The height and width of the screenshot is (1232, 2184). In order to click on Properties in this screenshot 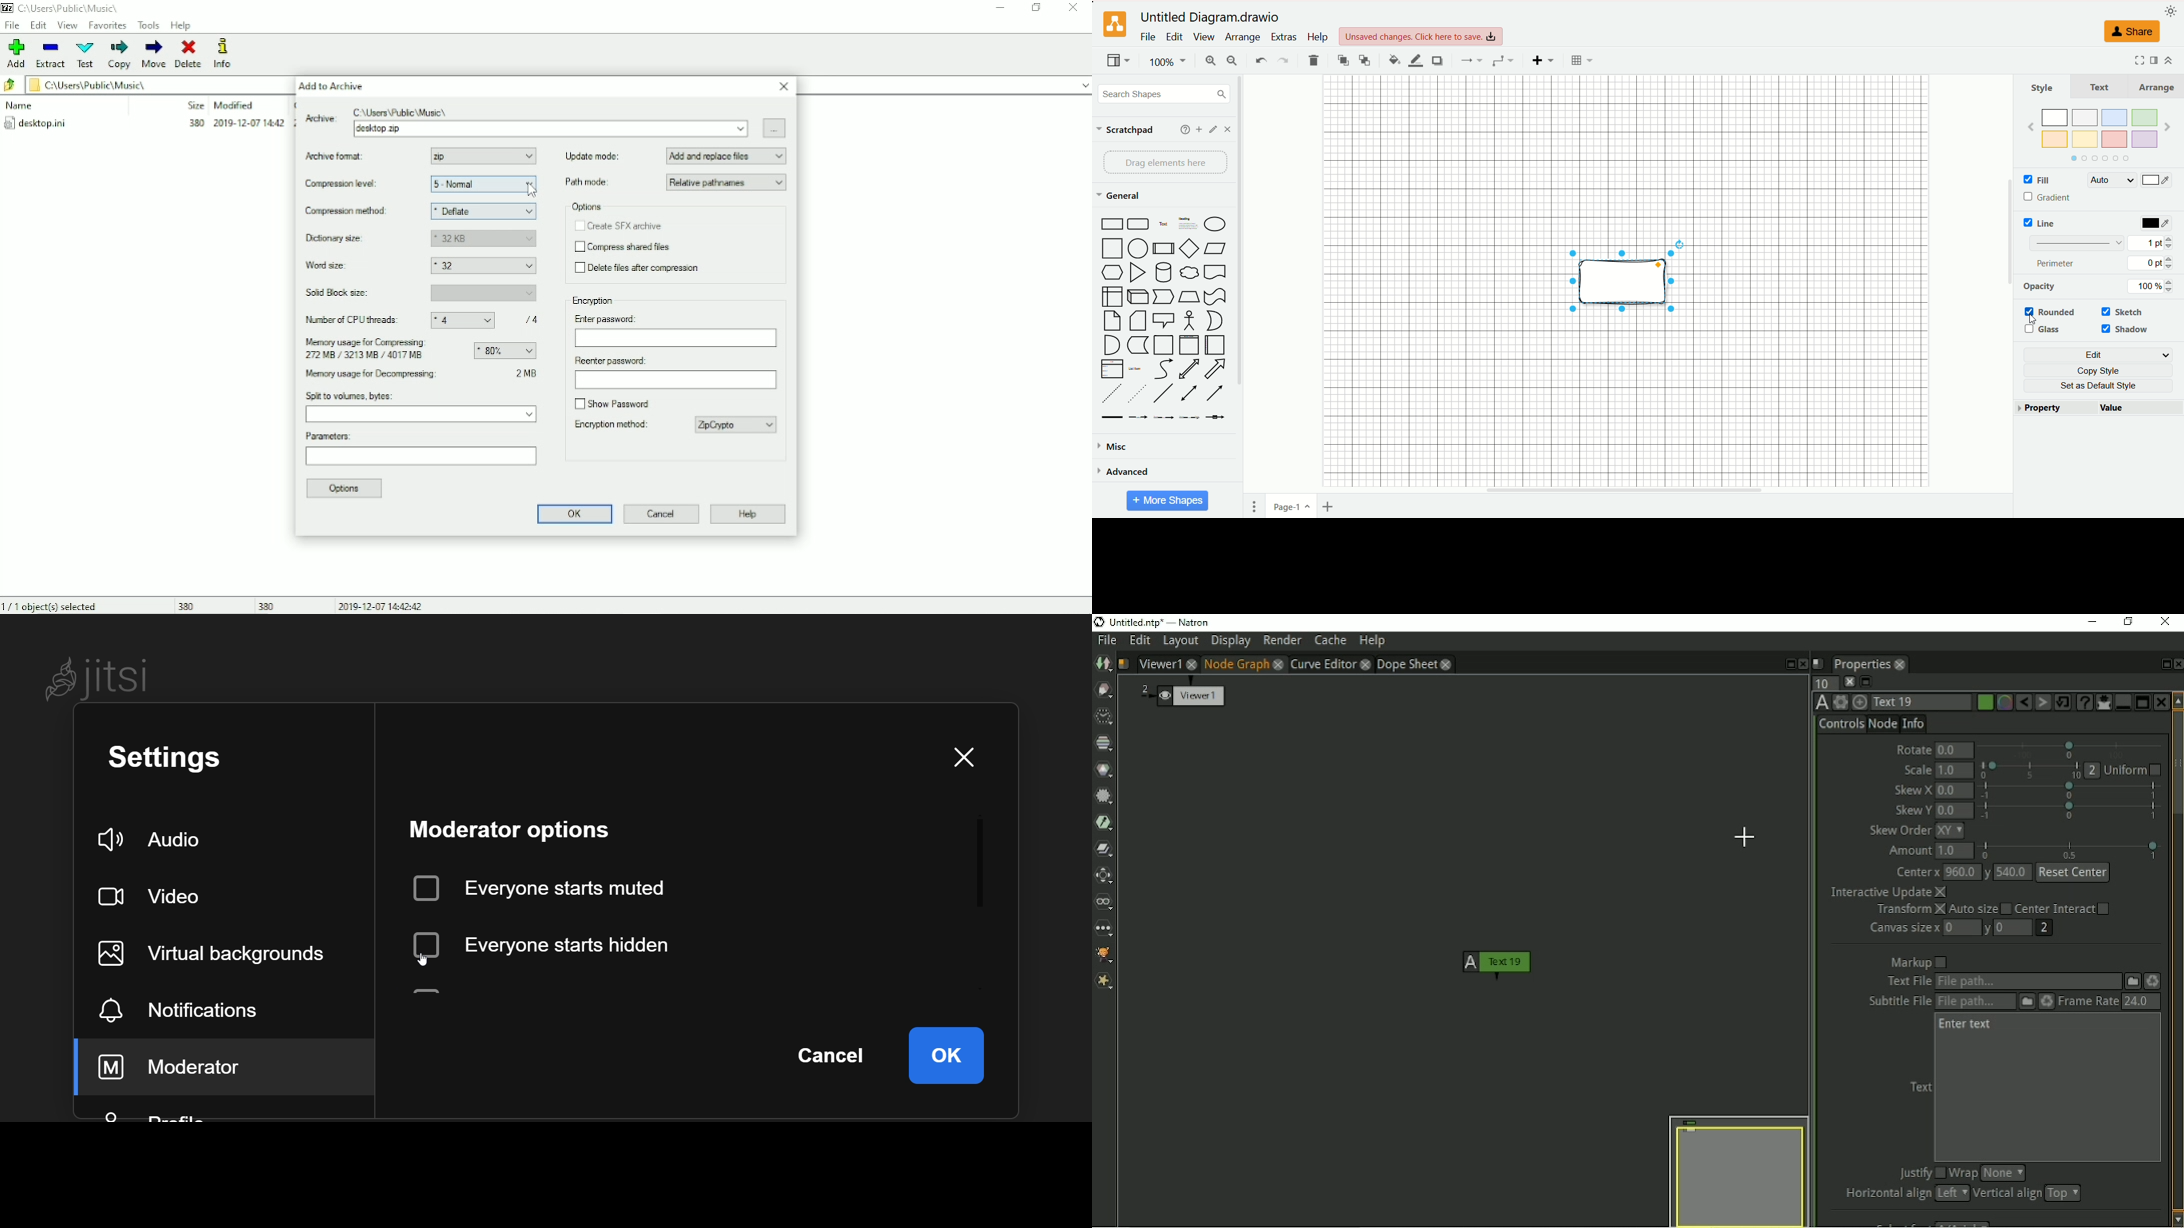, I will do `click(1861, 664)`.